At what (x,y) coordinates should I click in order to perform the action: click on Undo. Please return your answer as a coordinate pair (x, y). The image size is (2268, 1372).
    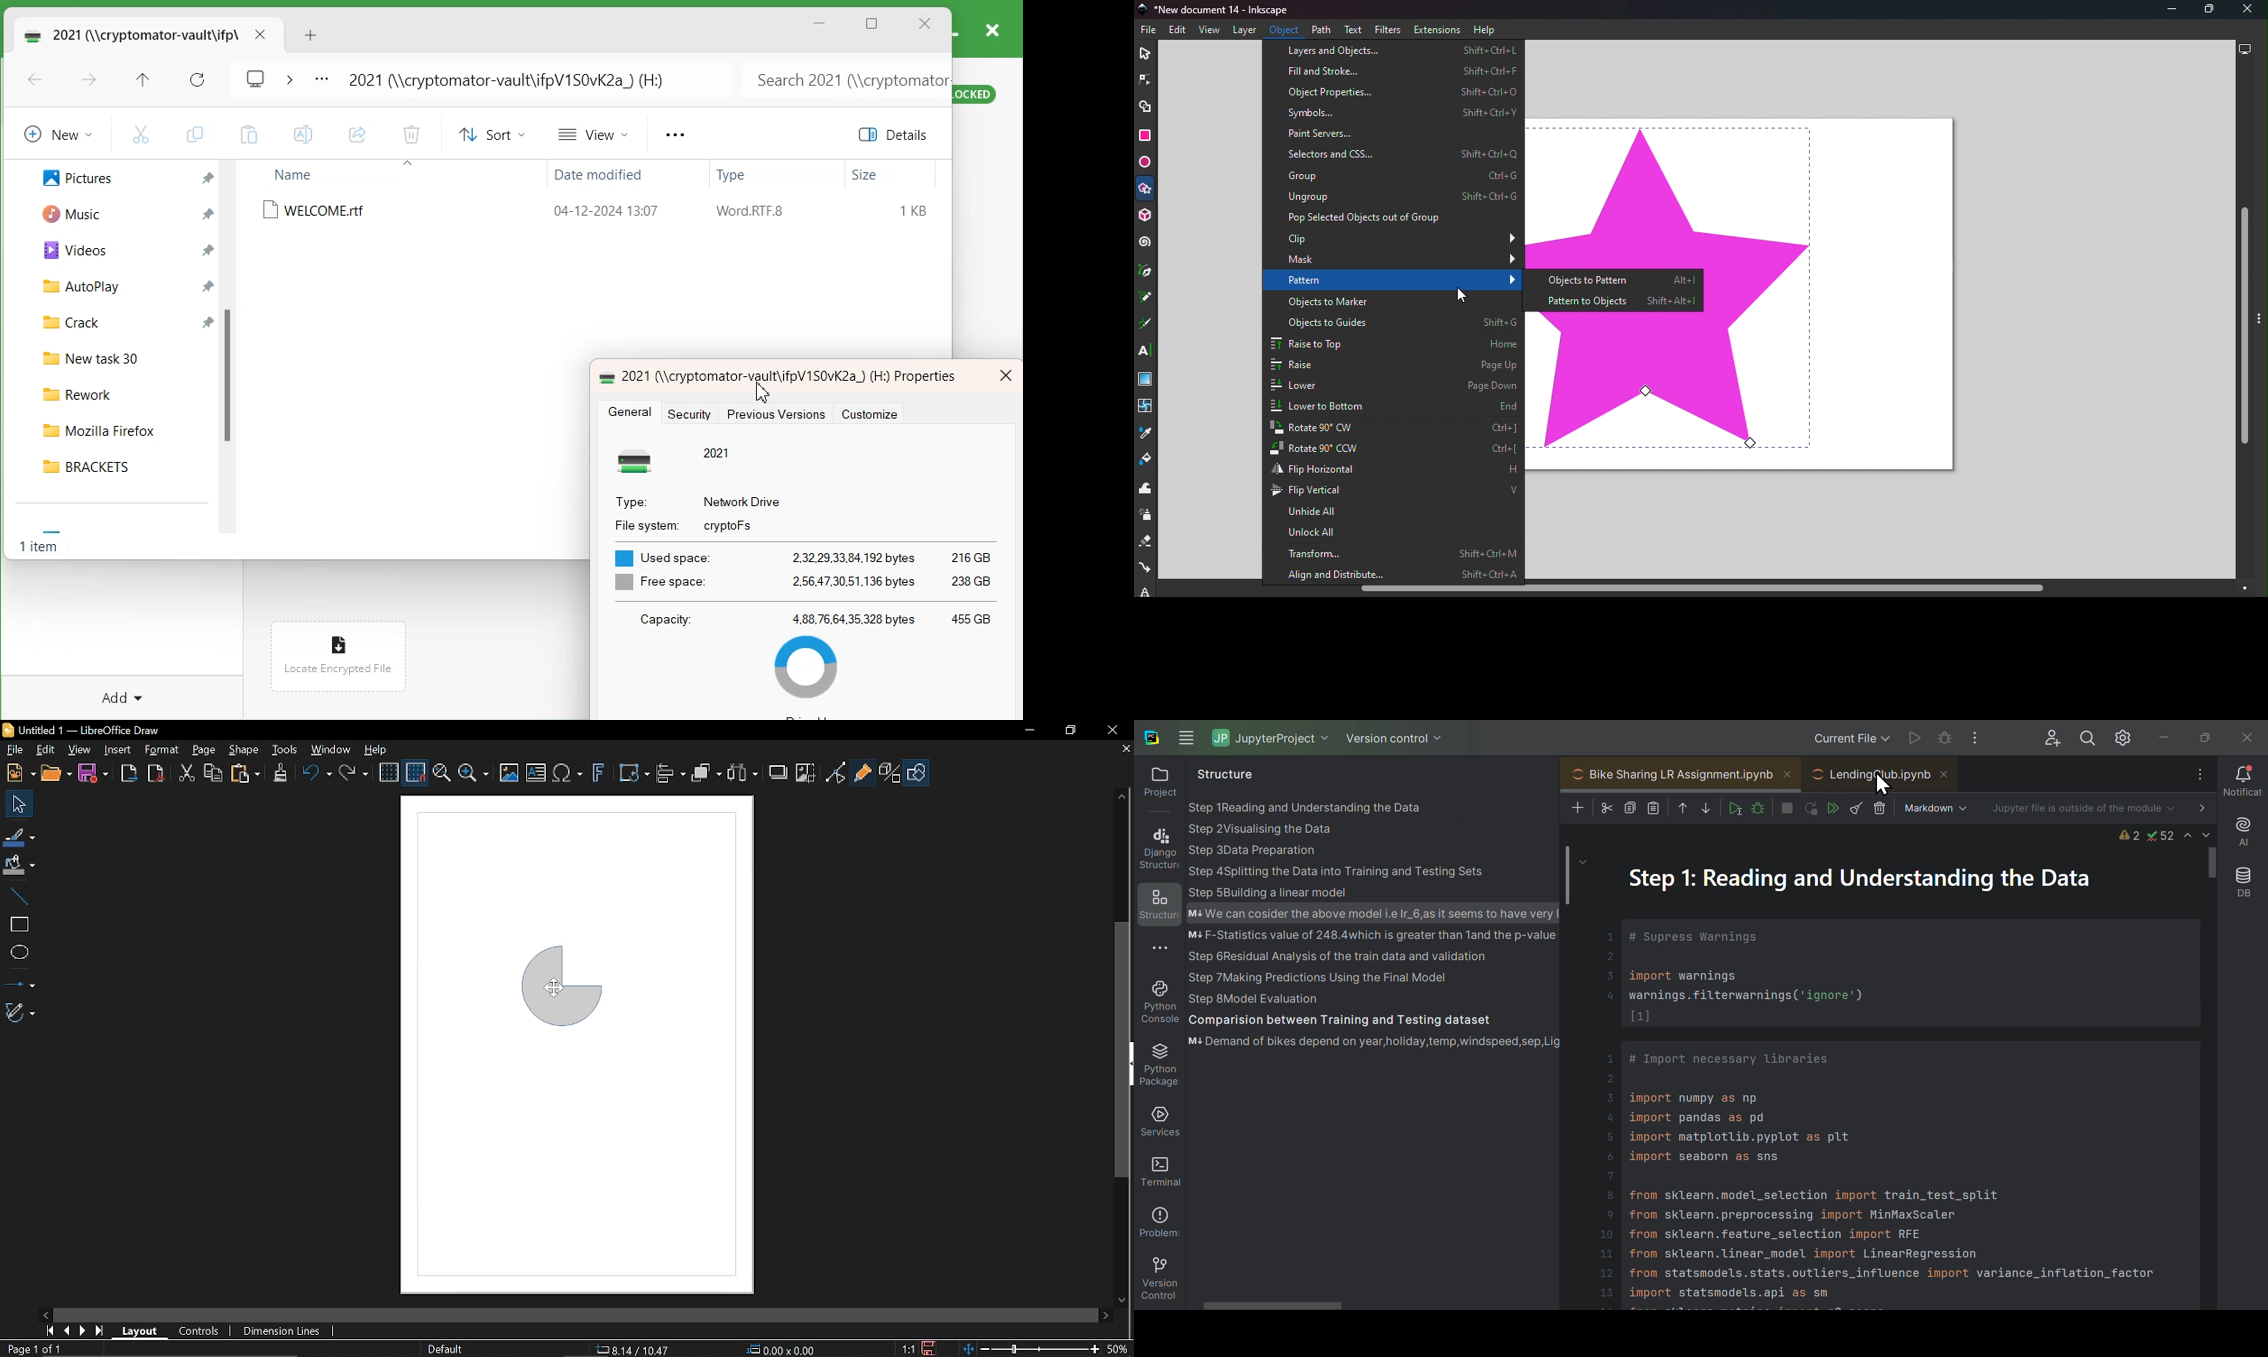
    Looking at the image, I should click on (317, 775).